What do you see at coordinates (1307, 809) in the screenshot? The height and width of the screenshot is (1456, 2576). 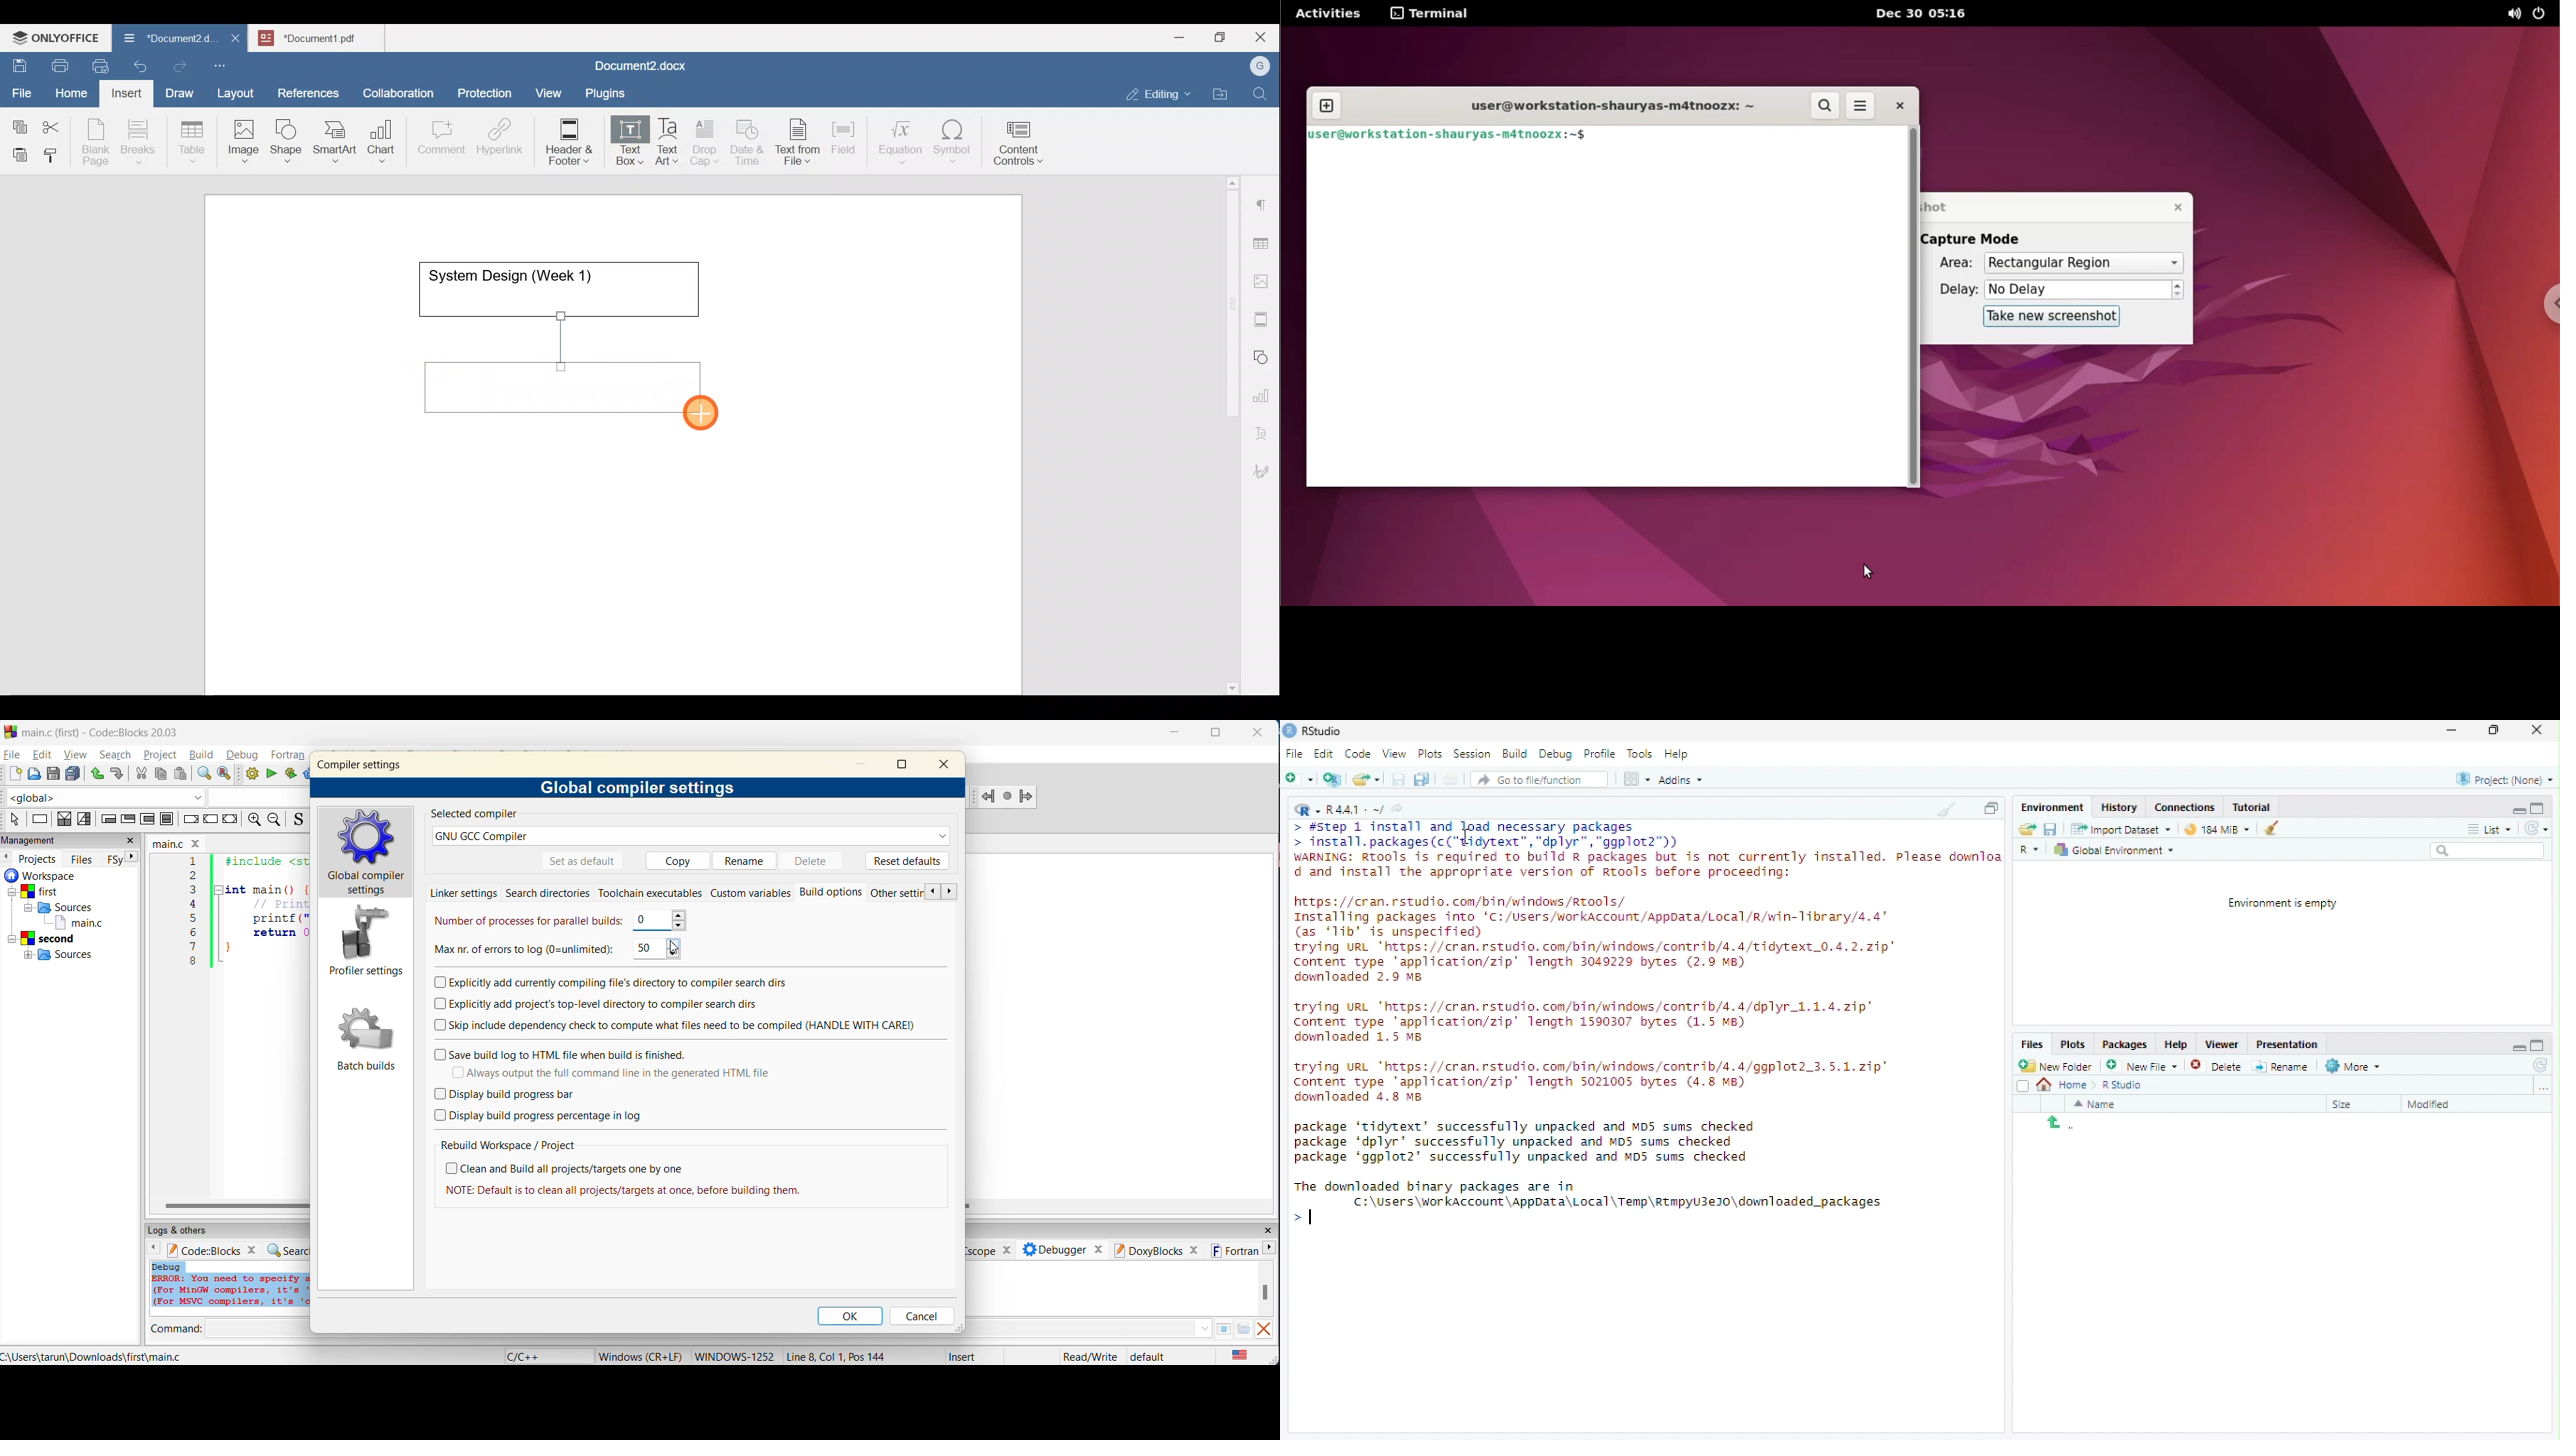 I see `R` at bounding box center [1307, 809].